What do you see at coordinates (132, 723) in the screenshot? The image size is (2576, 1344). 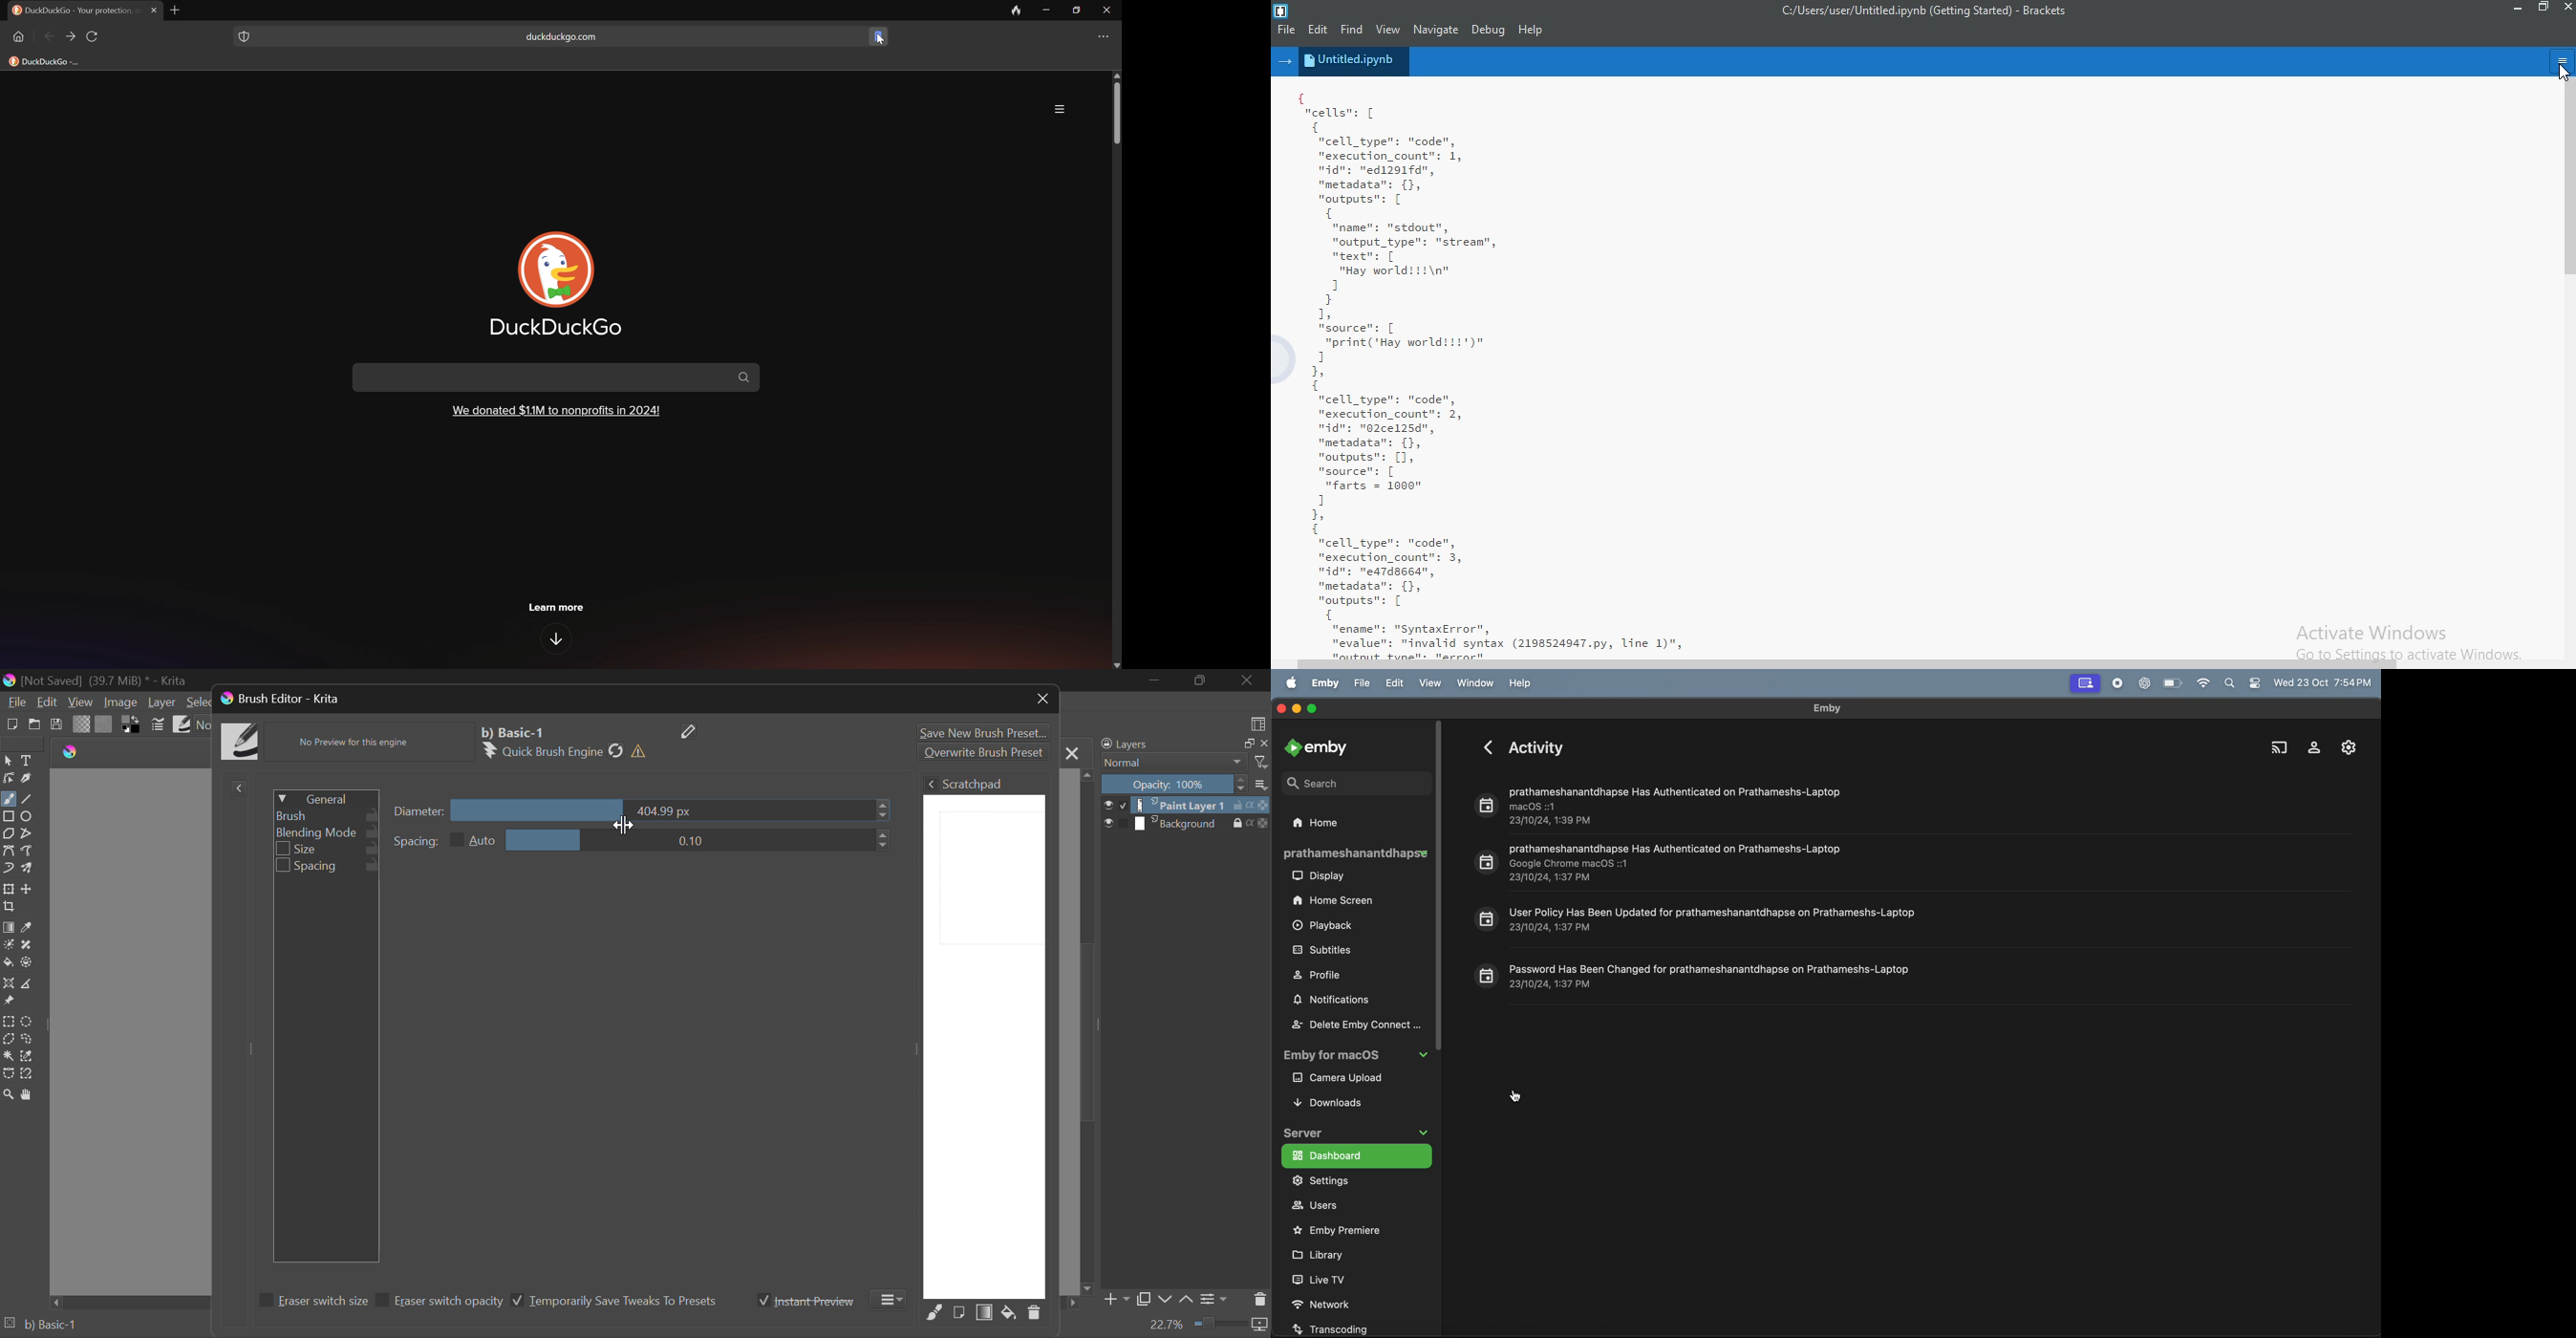 I see `Colors in Use` at bounding box center [132, 723].